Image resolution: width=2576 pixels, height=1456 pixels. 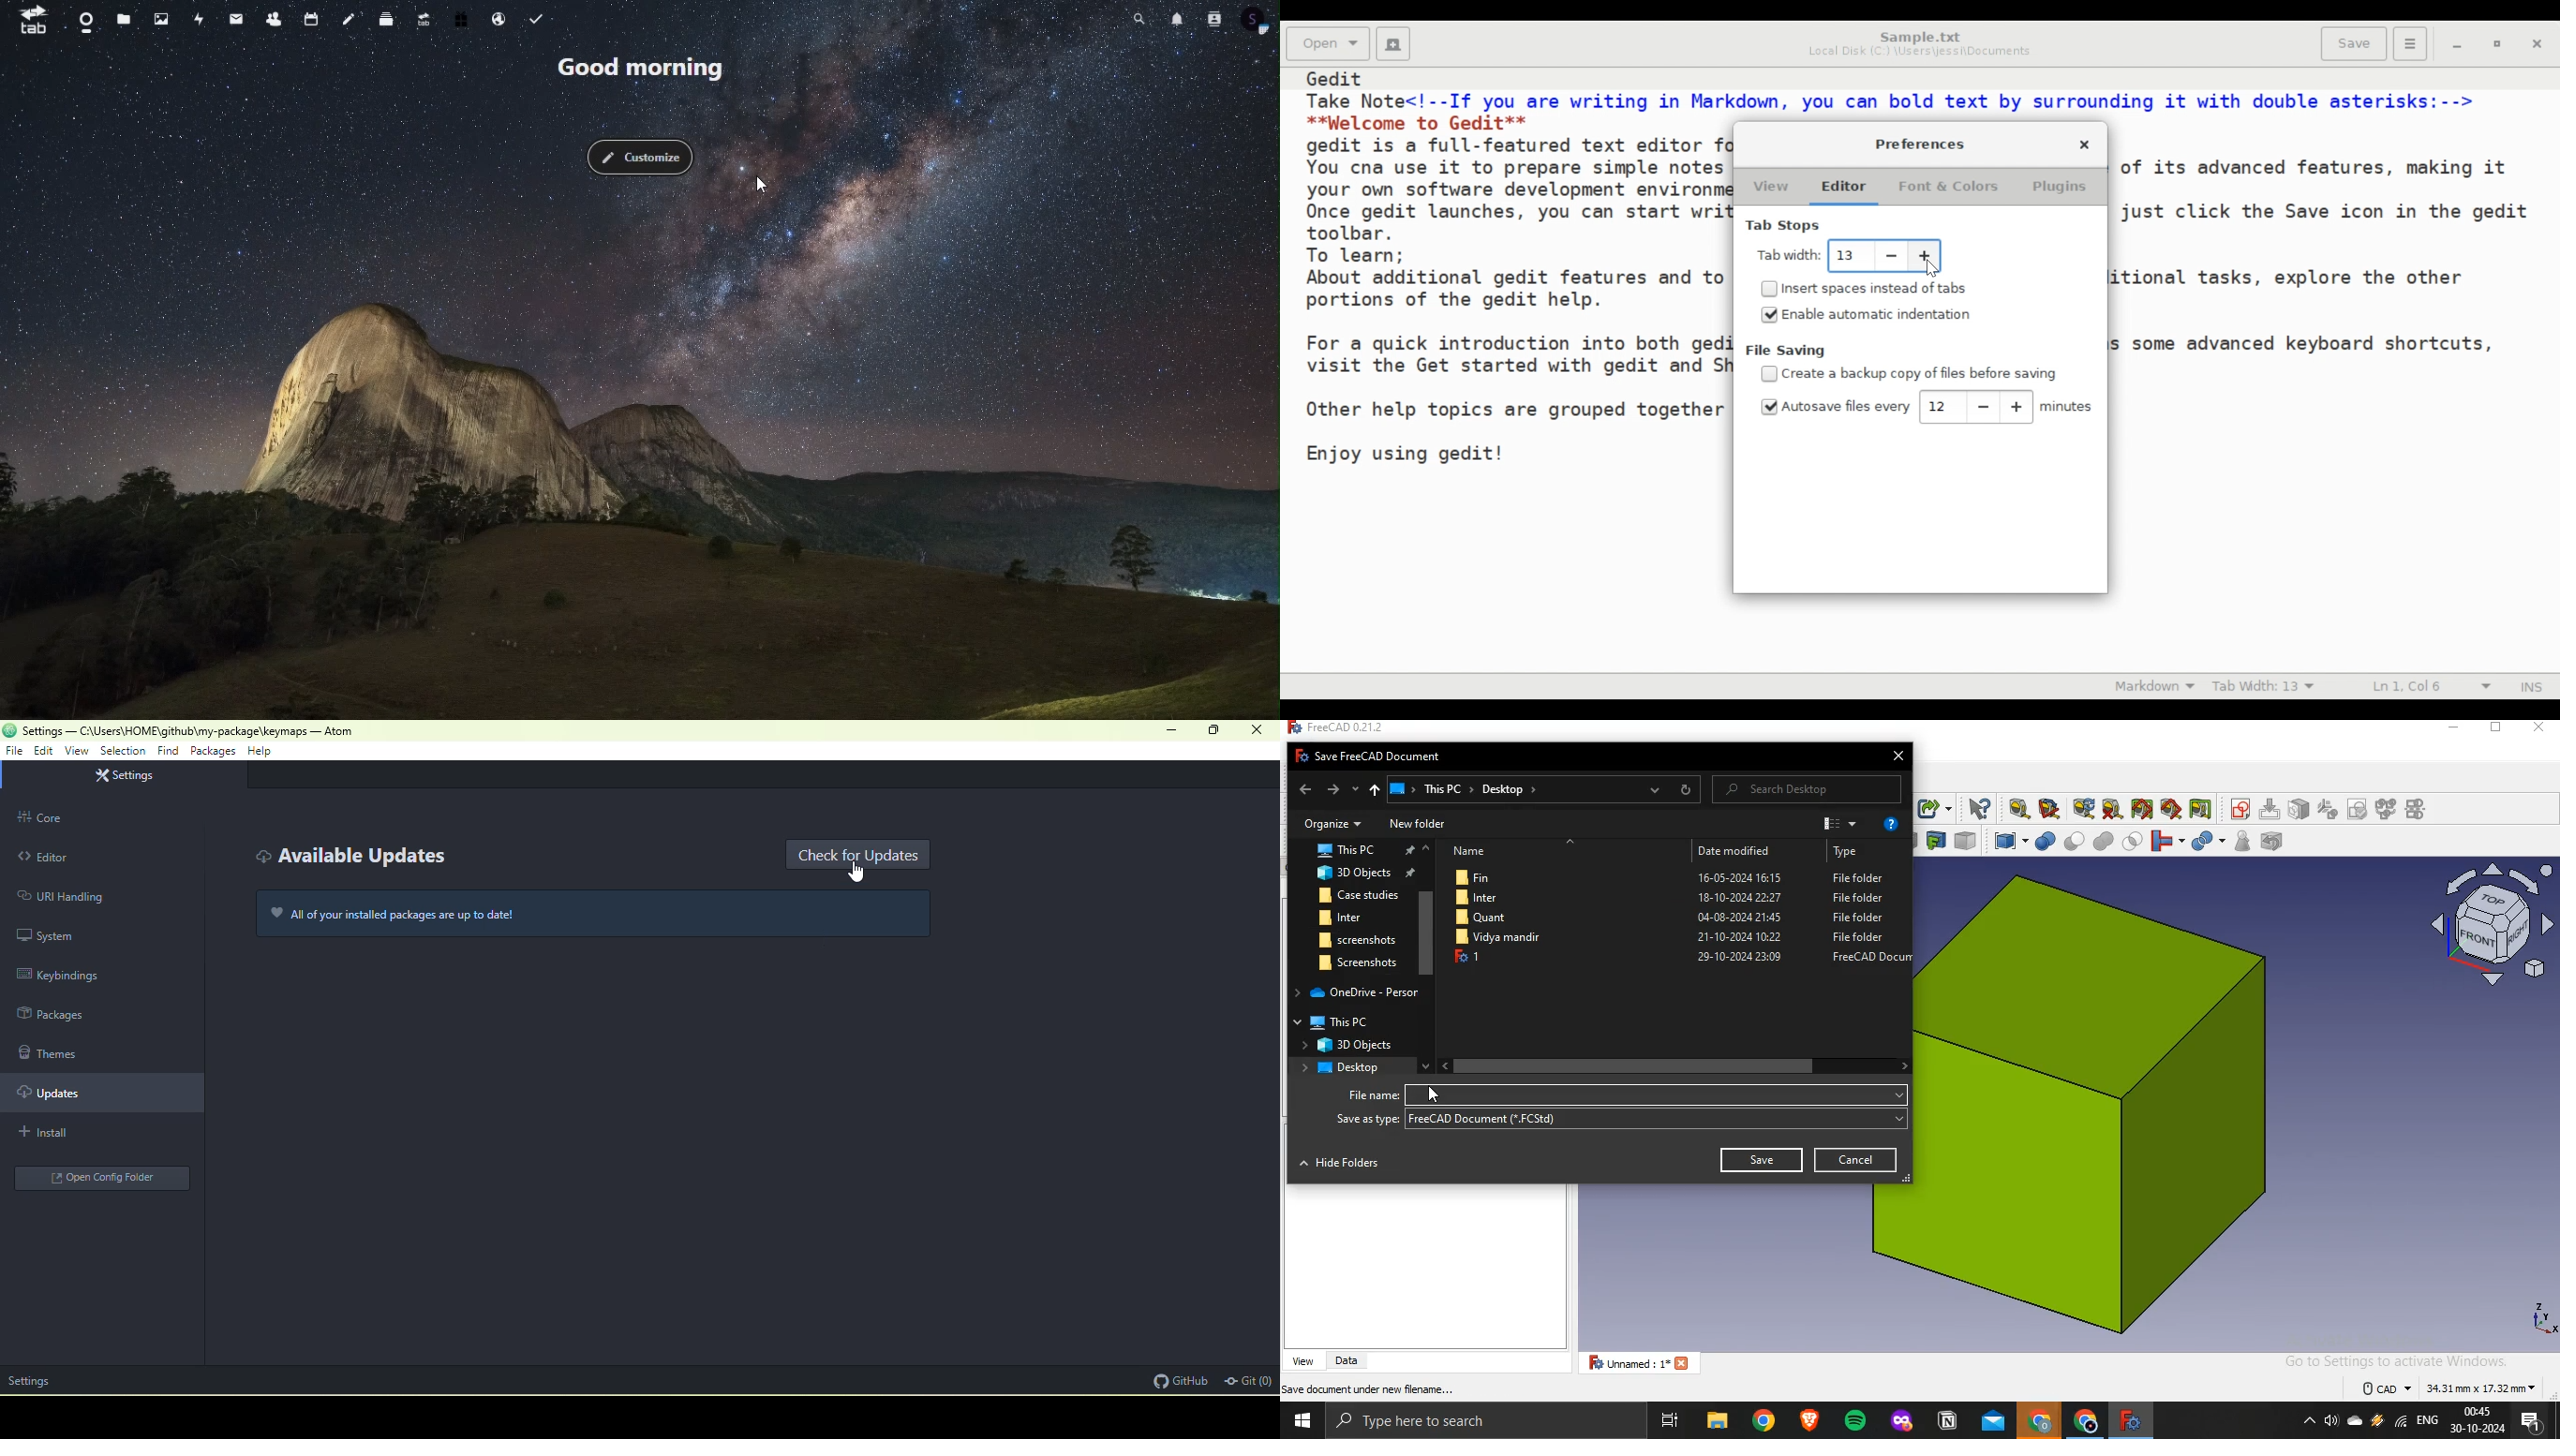 What do you see at coordinates (349, 20) in the screenshot?
I see `note` at bounding box center [349, 20].